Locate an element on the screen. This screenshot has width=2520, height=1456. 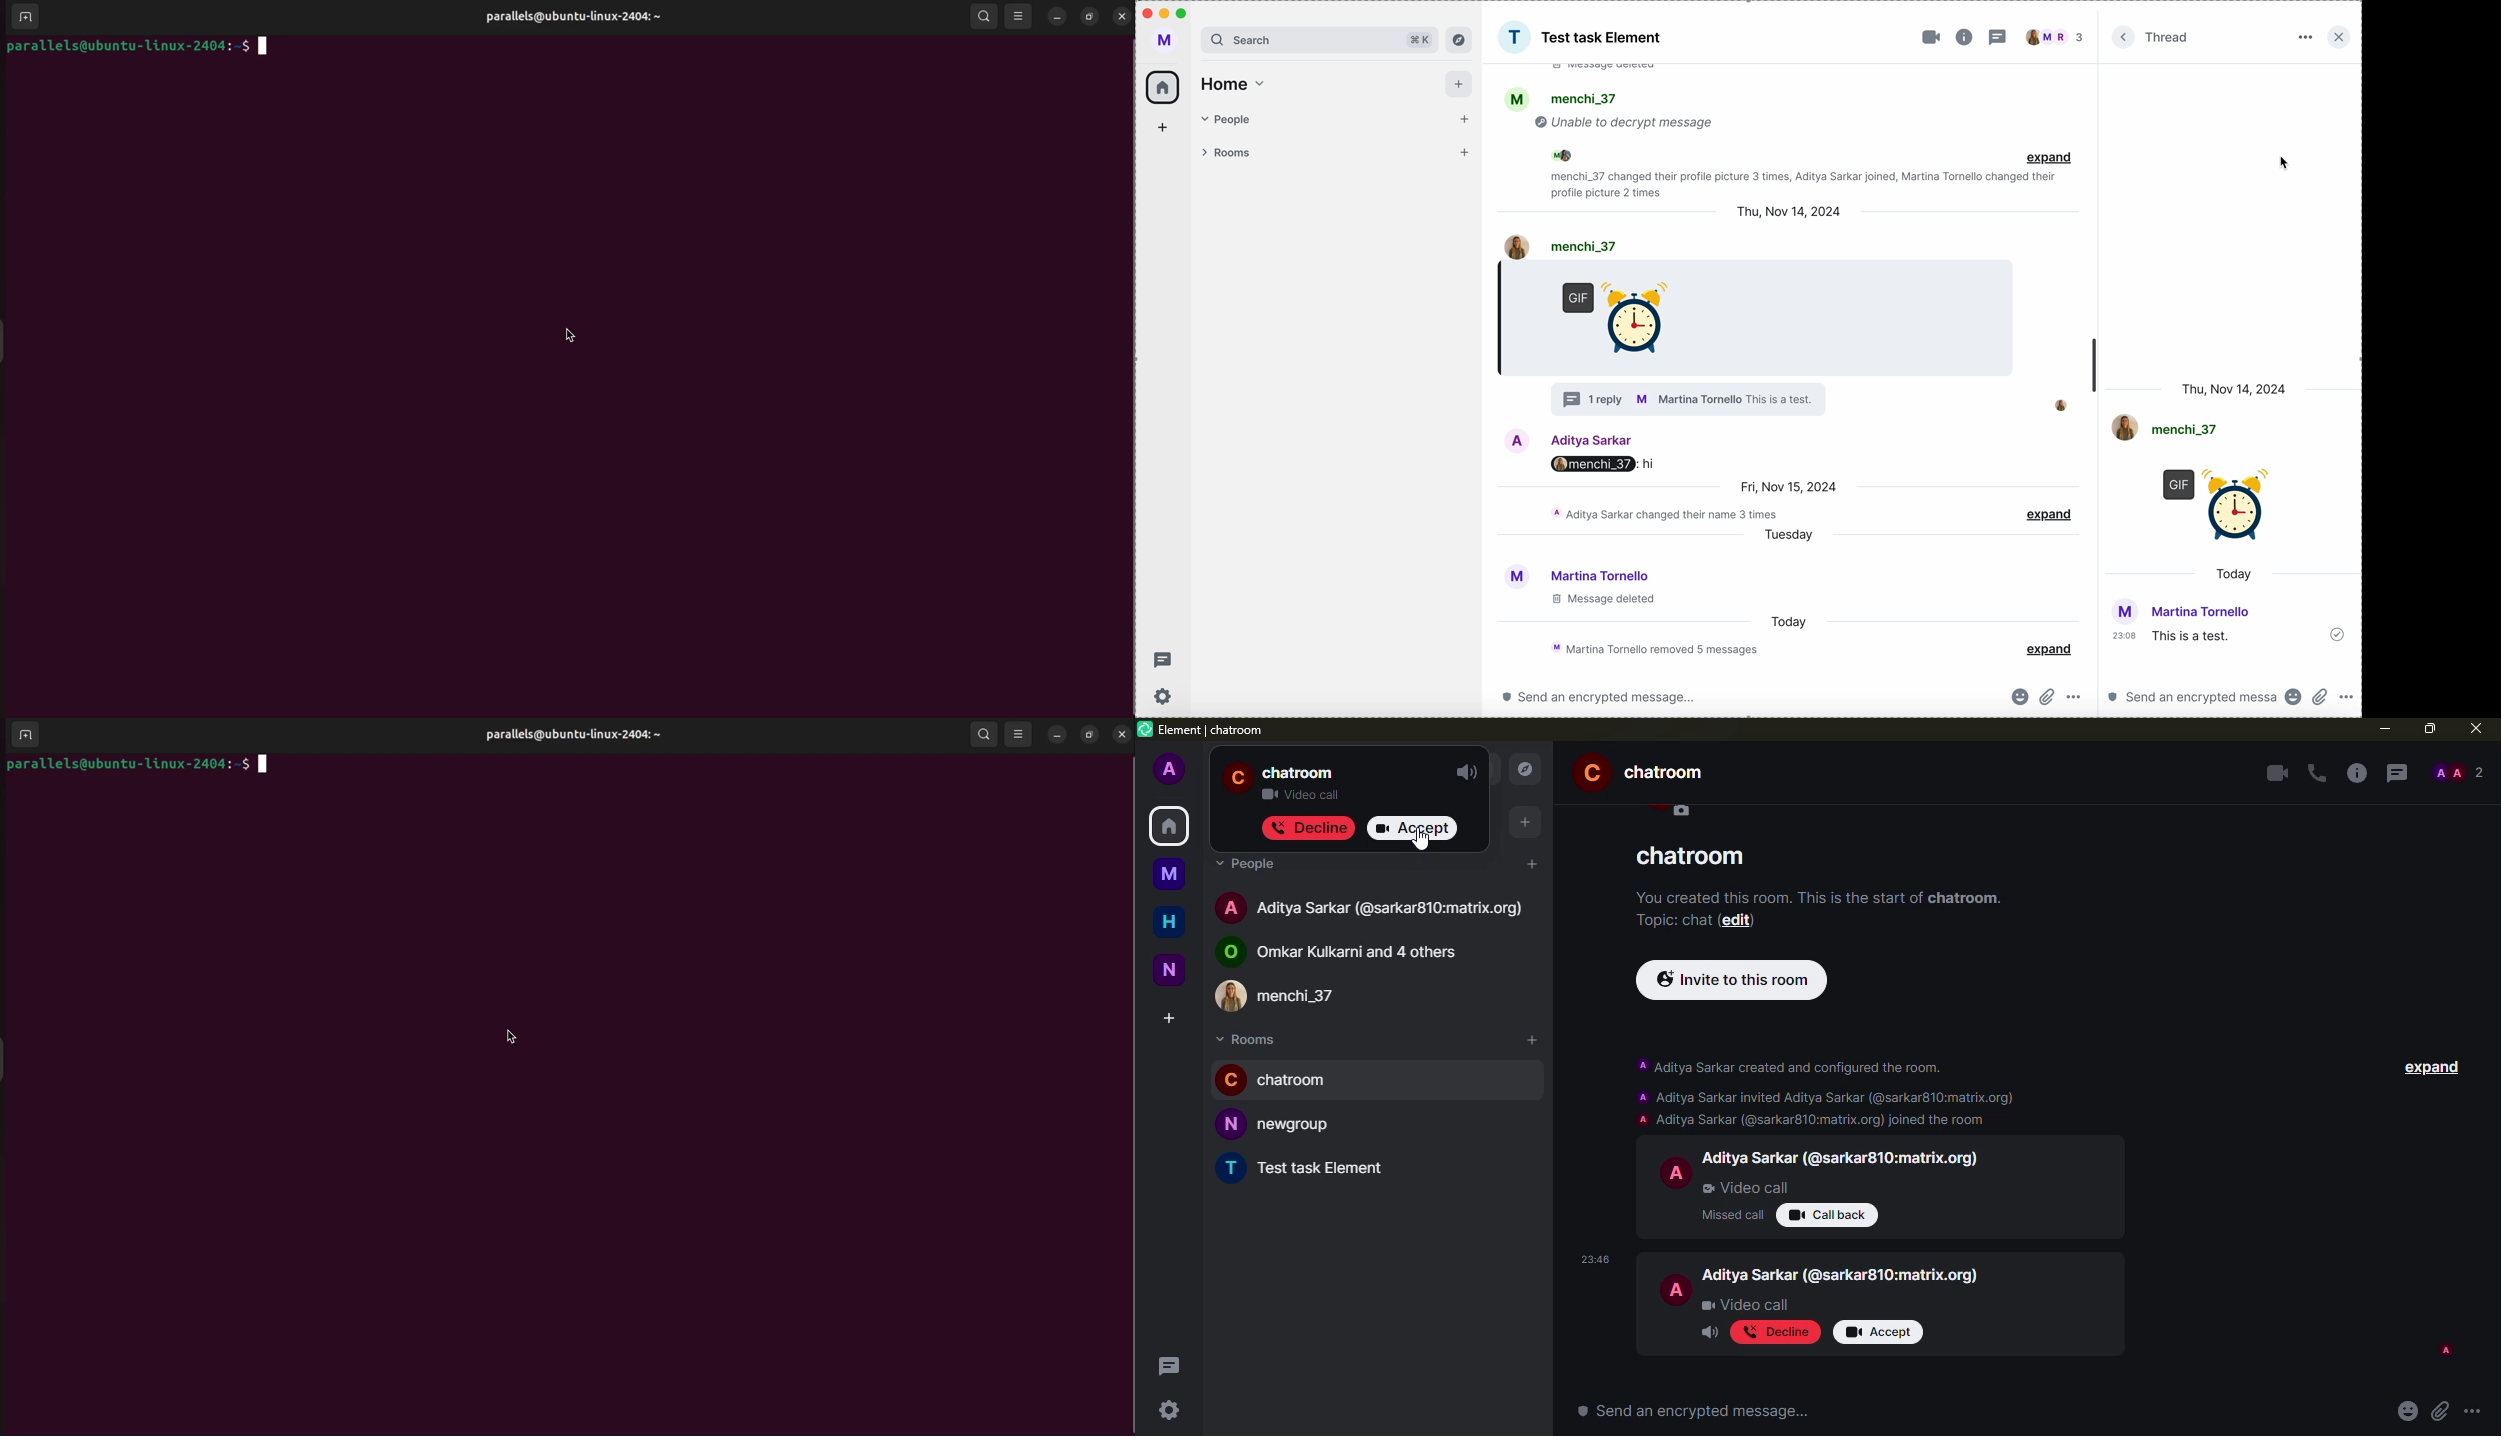
attach file is located at coordinates (2320, 698).